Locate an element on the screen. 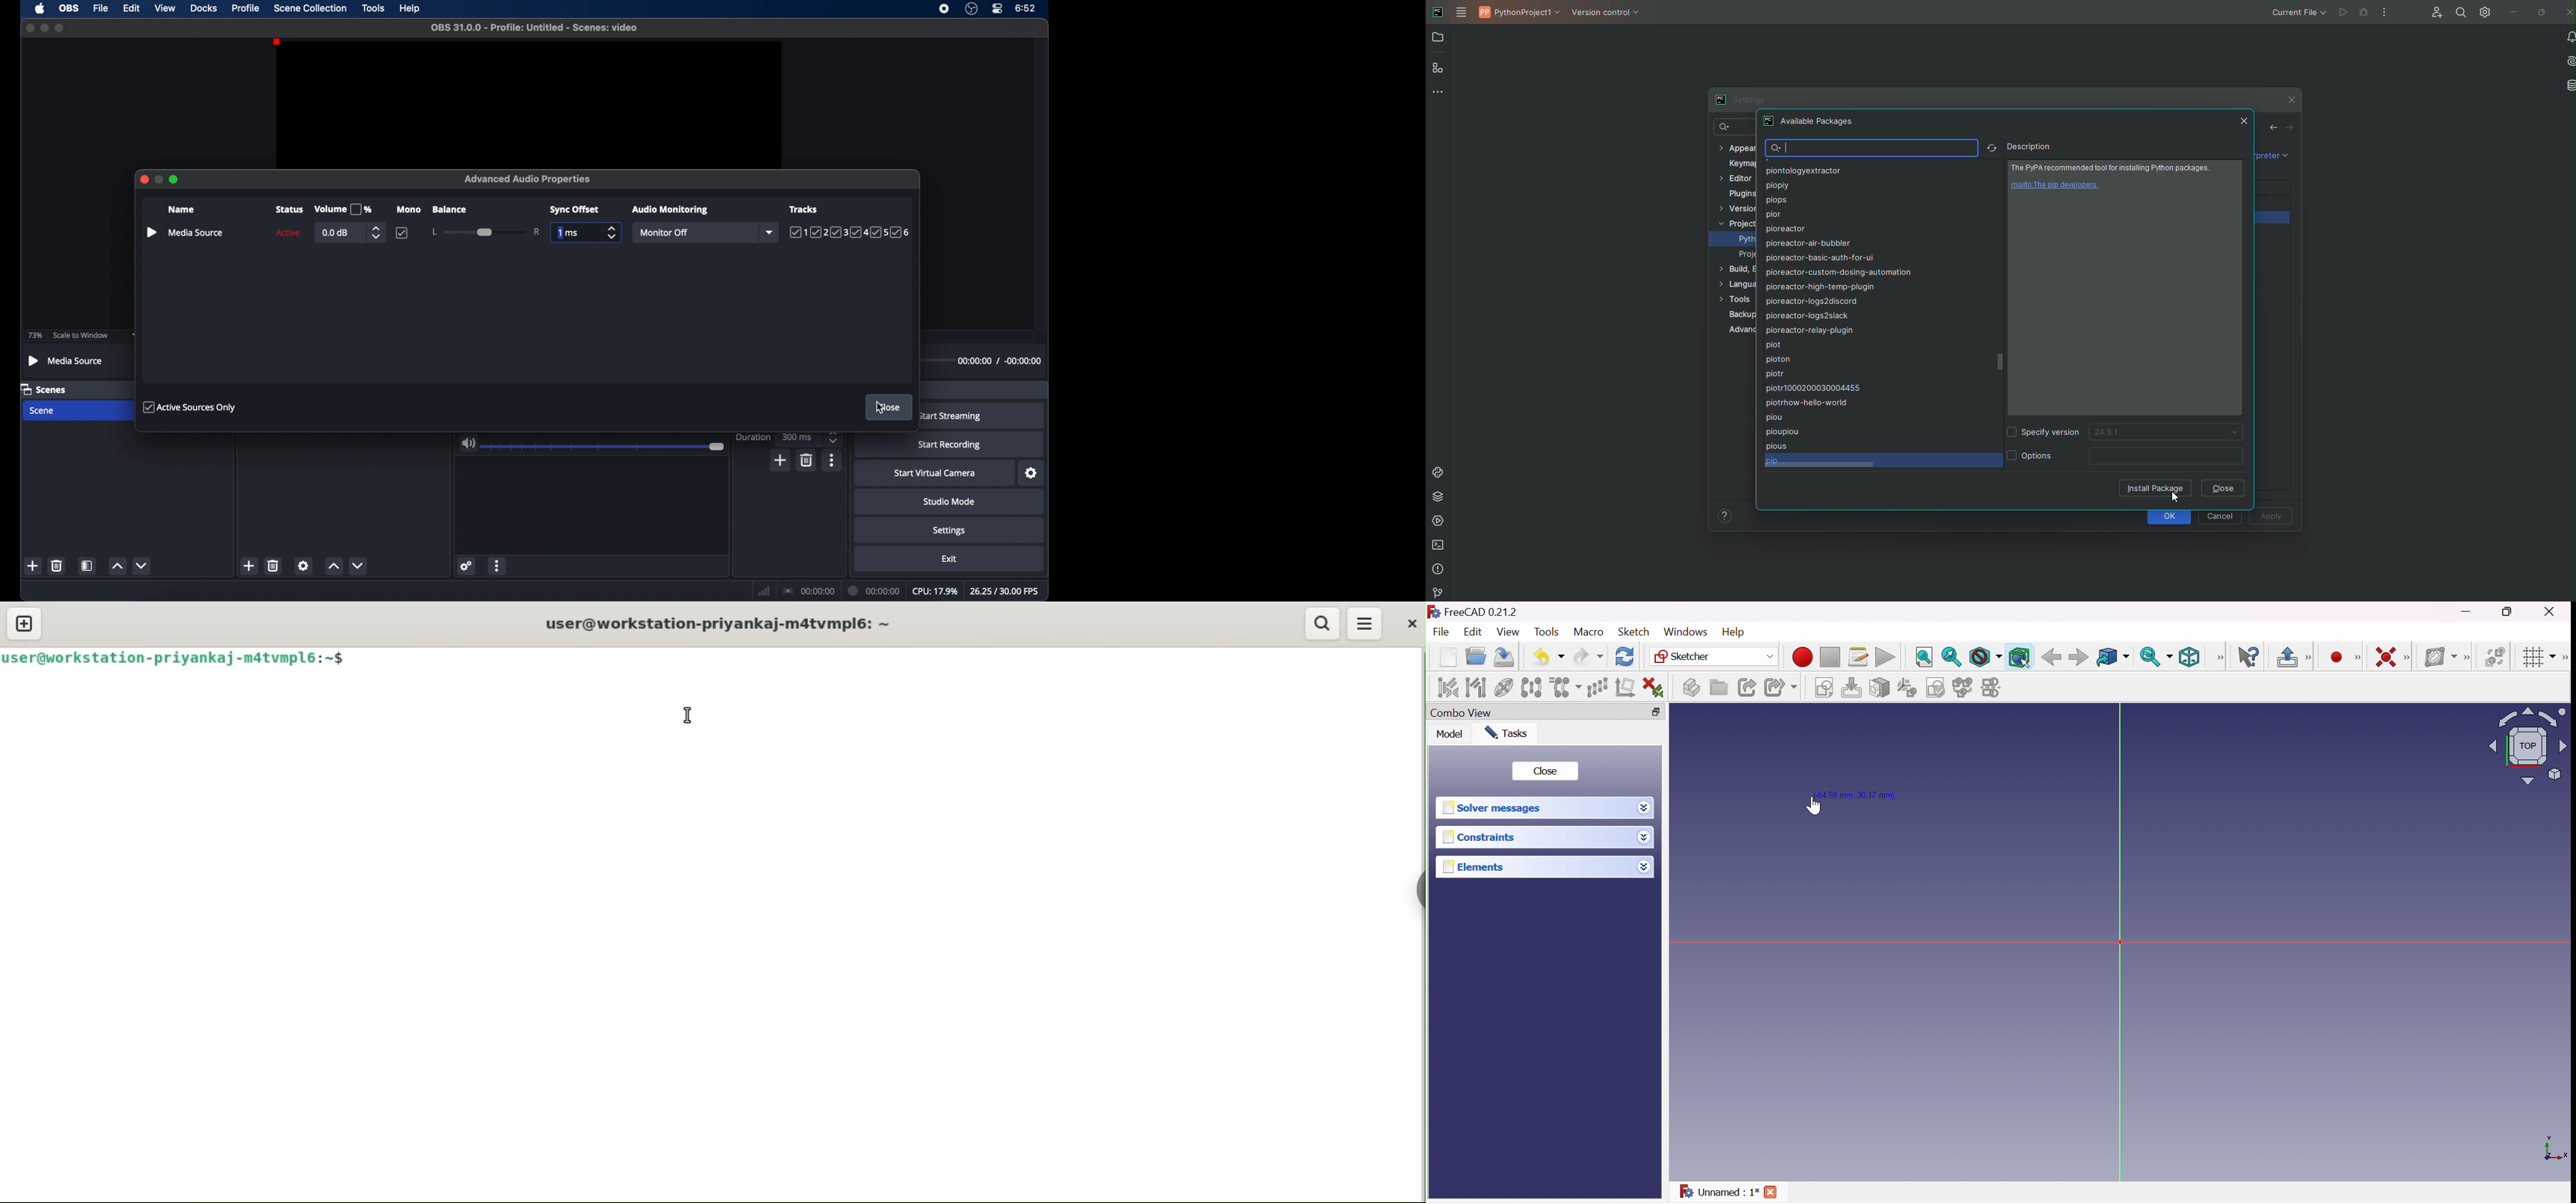 This screenshot has width=2576, height=1204. audio monitoring  is located at coordinates (672, 210).